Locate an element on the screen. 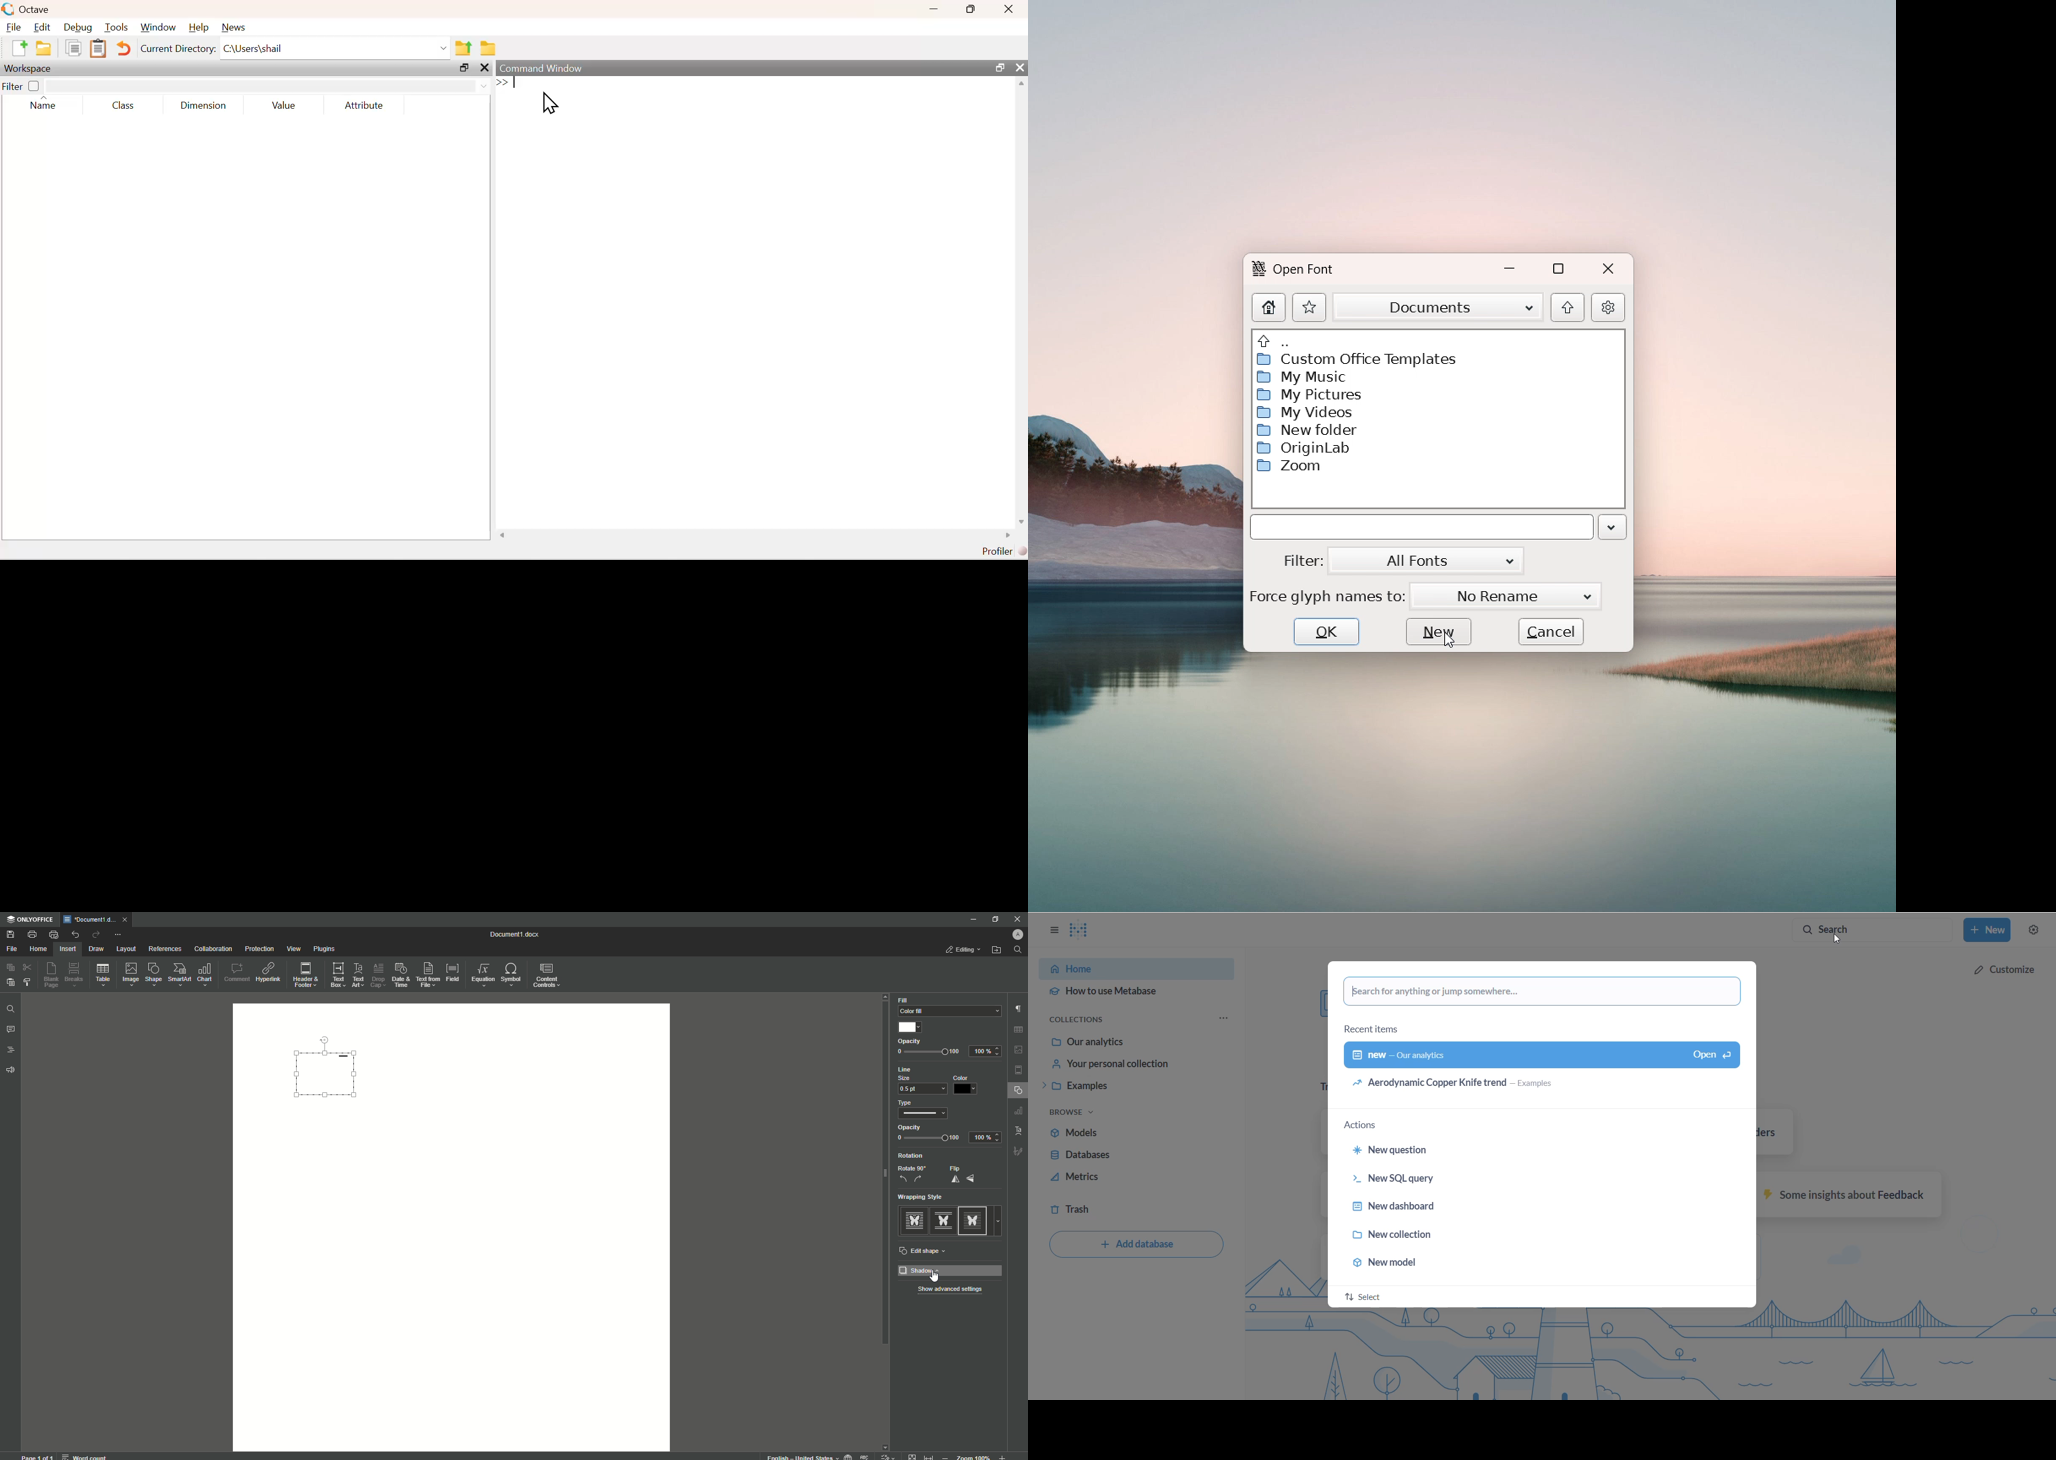 This screenshot has width=2072, height=1484. Shape is located at coordinates (152, 974).